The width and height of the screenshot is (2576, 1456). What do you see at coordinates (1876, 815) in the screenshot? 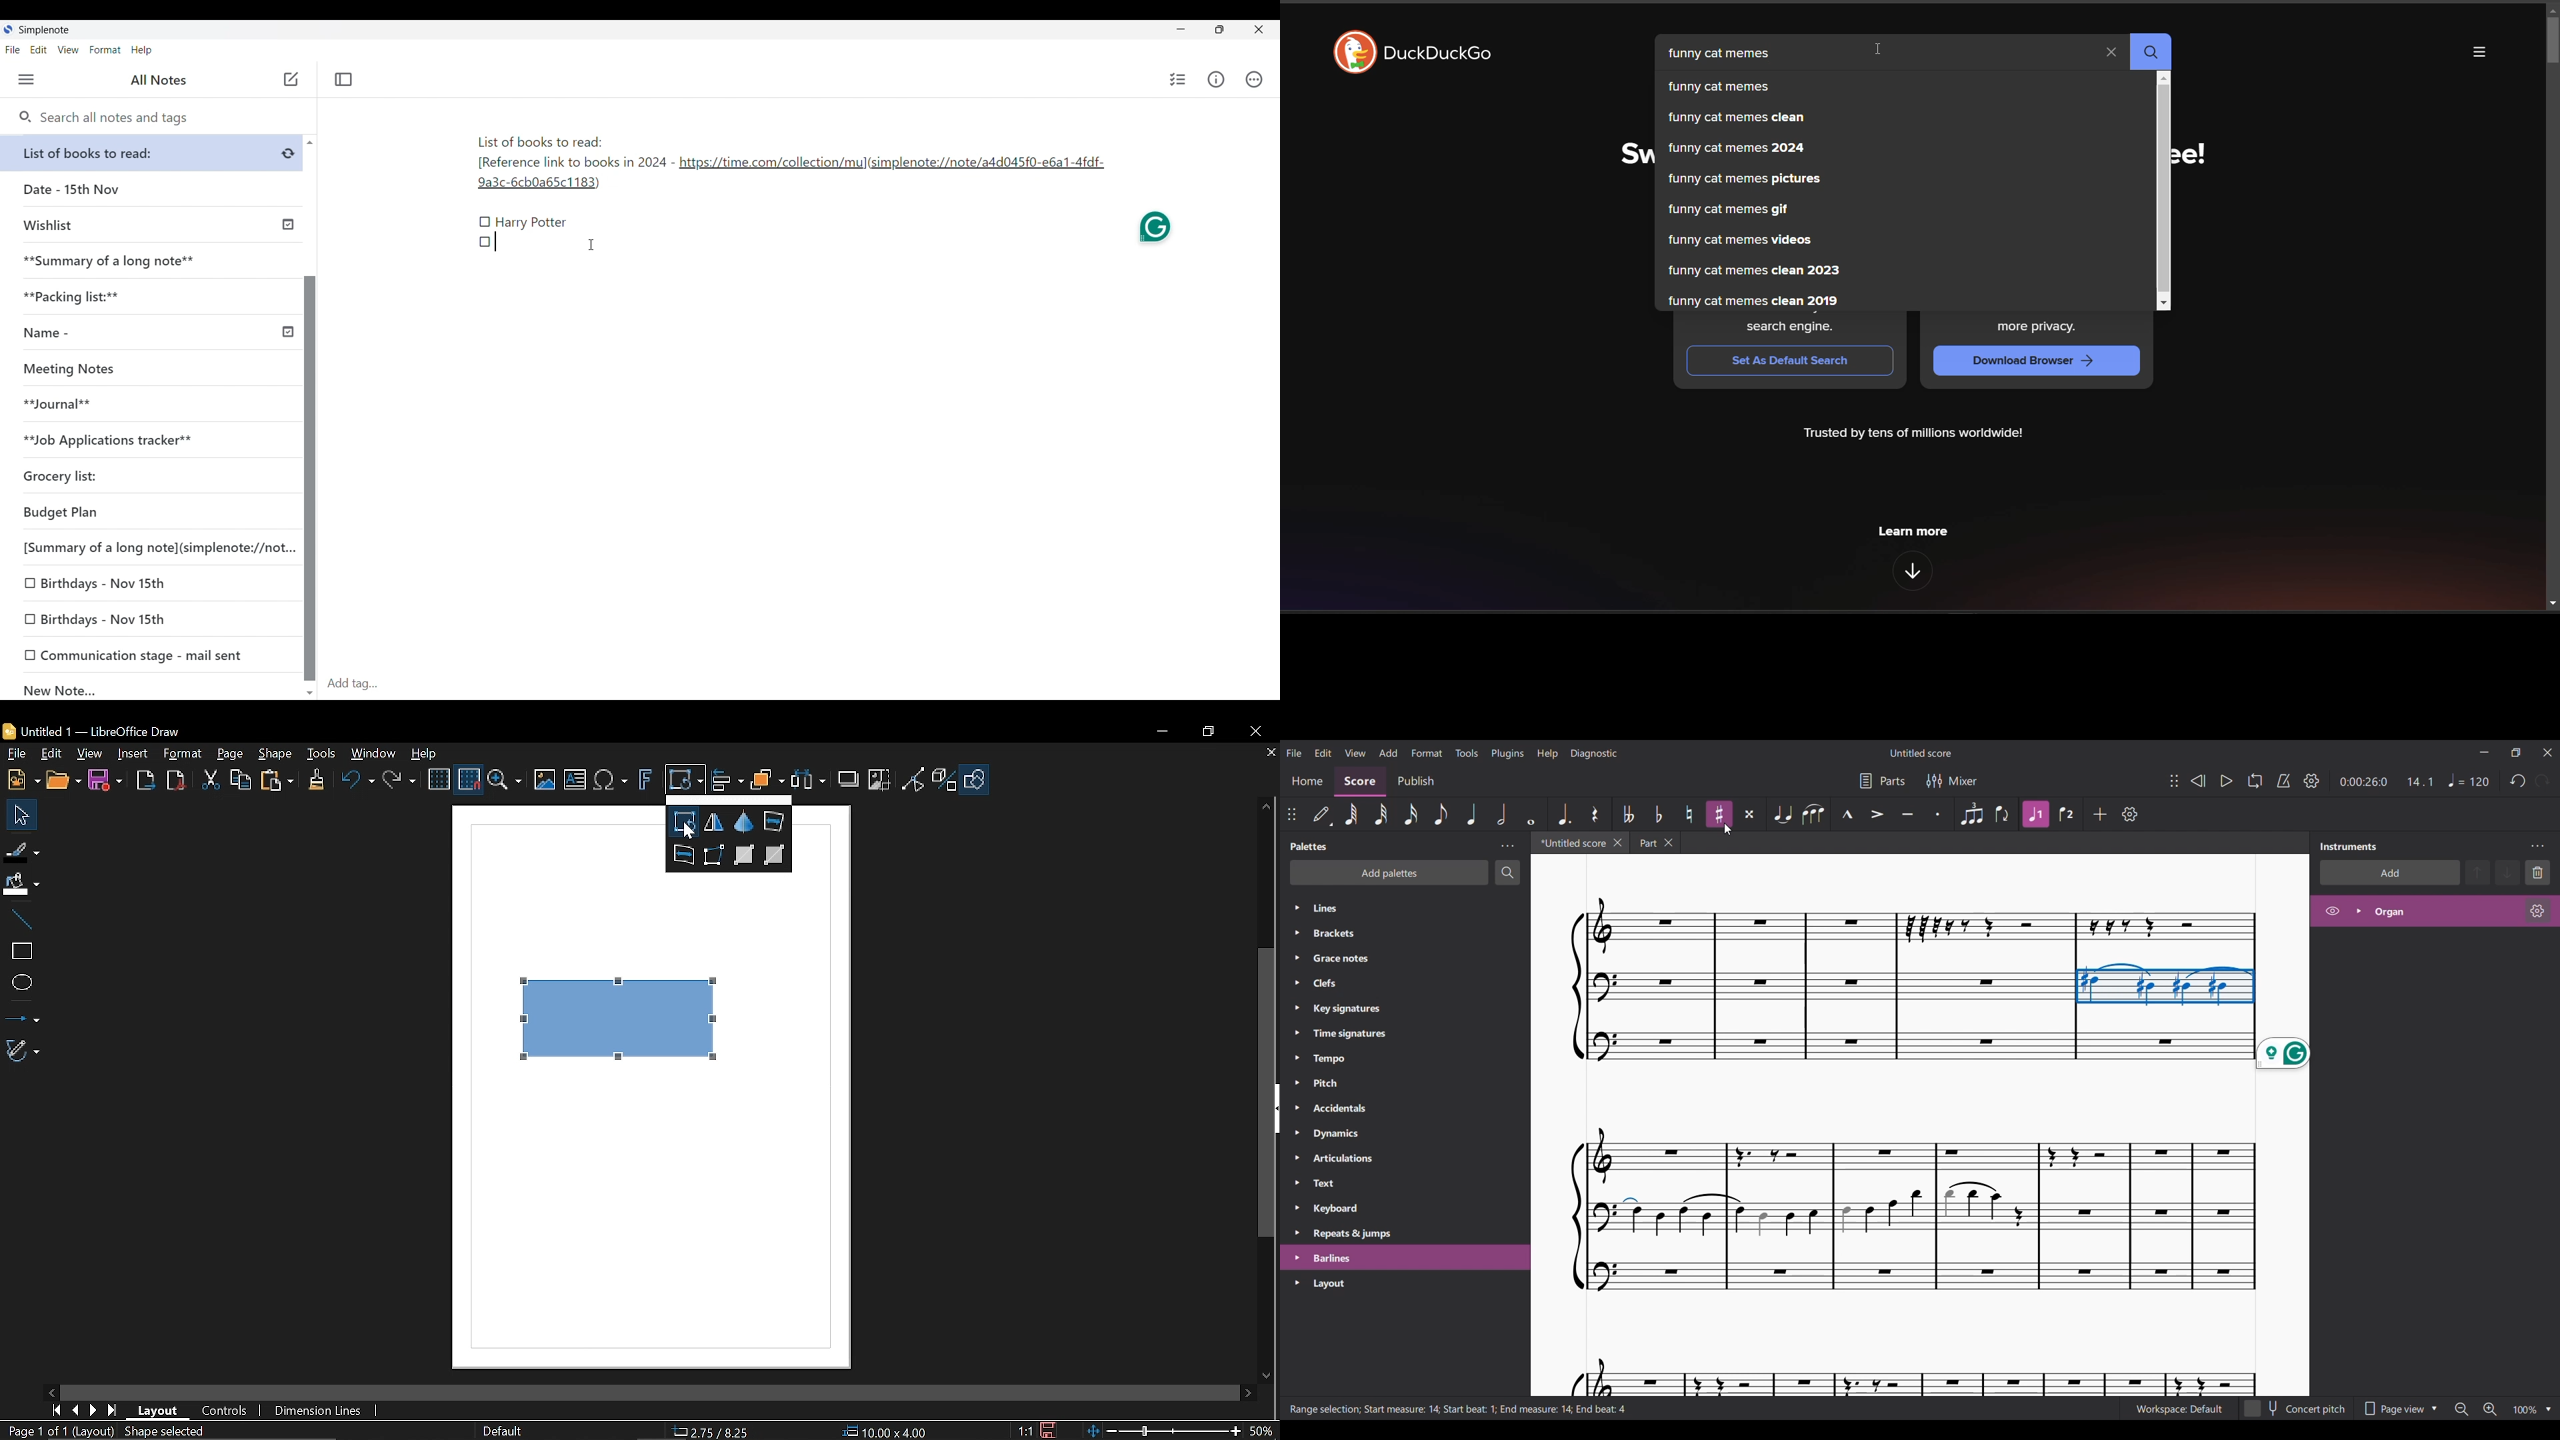
I see `Accent` at bounding box center [1876, 815].